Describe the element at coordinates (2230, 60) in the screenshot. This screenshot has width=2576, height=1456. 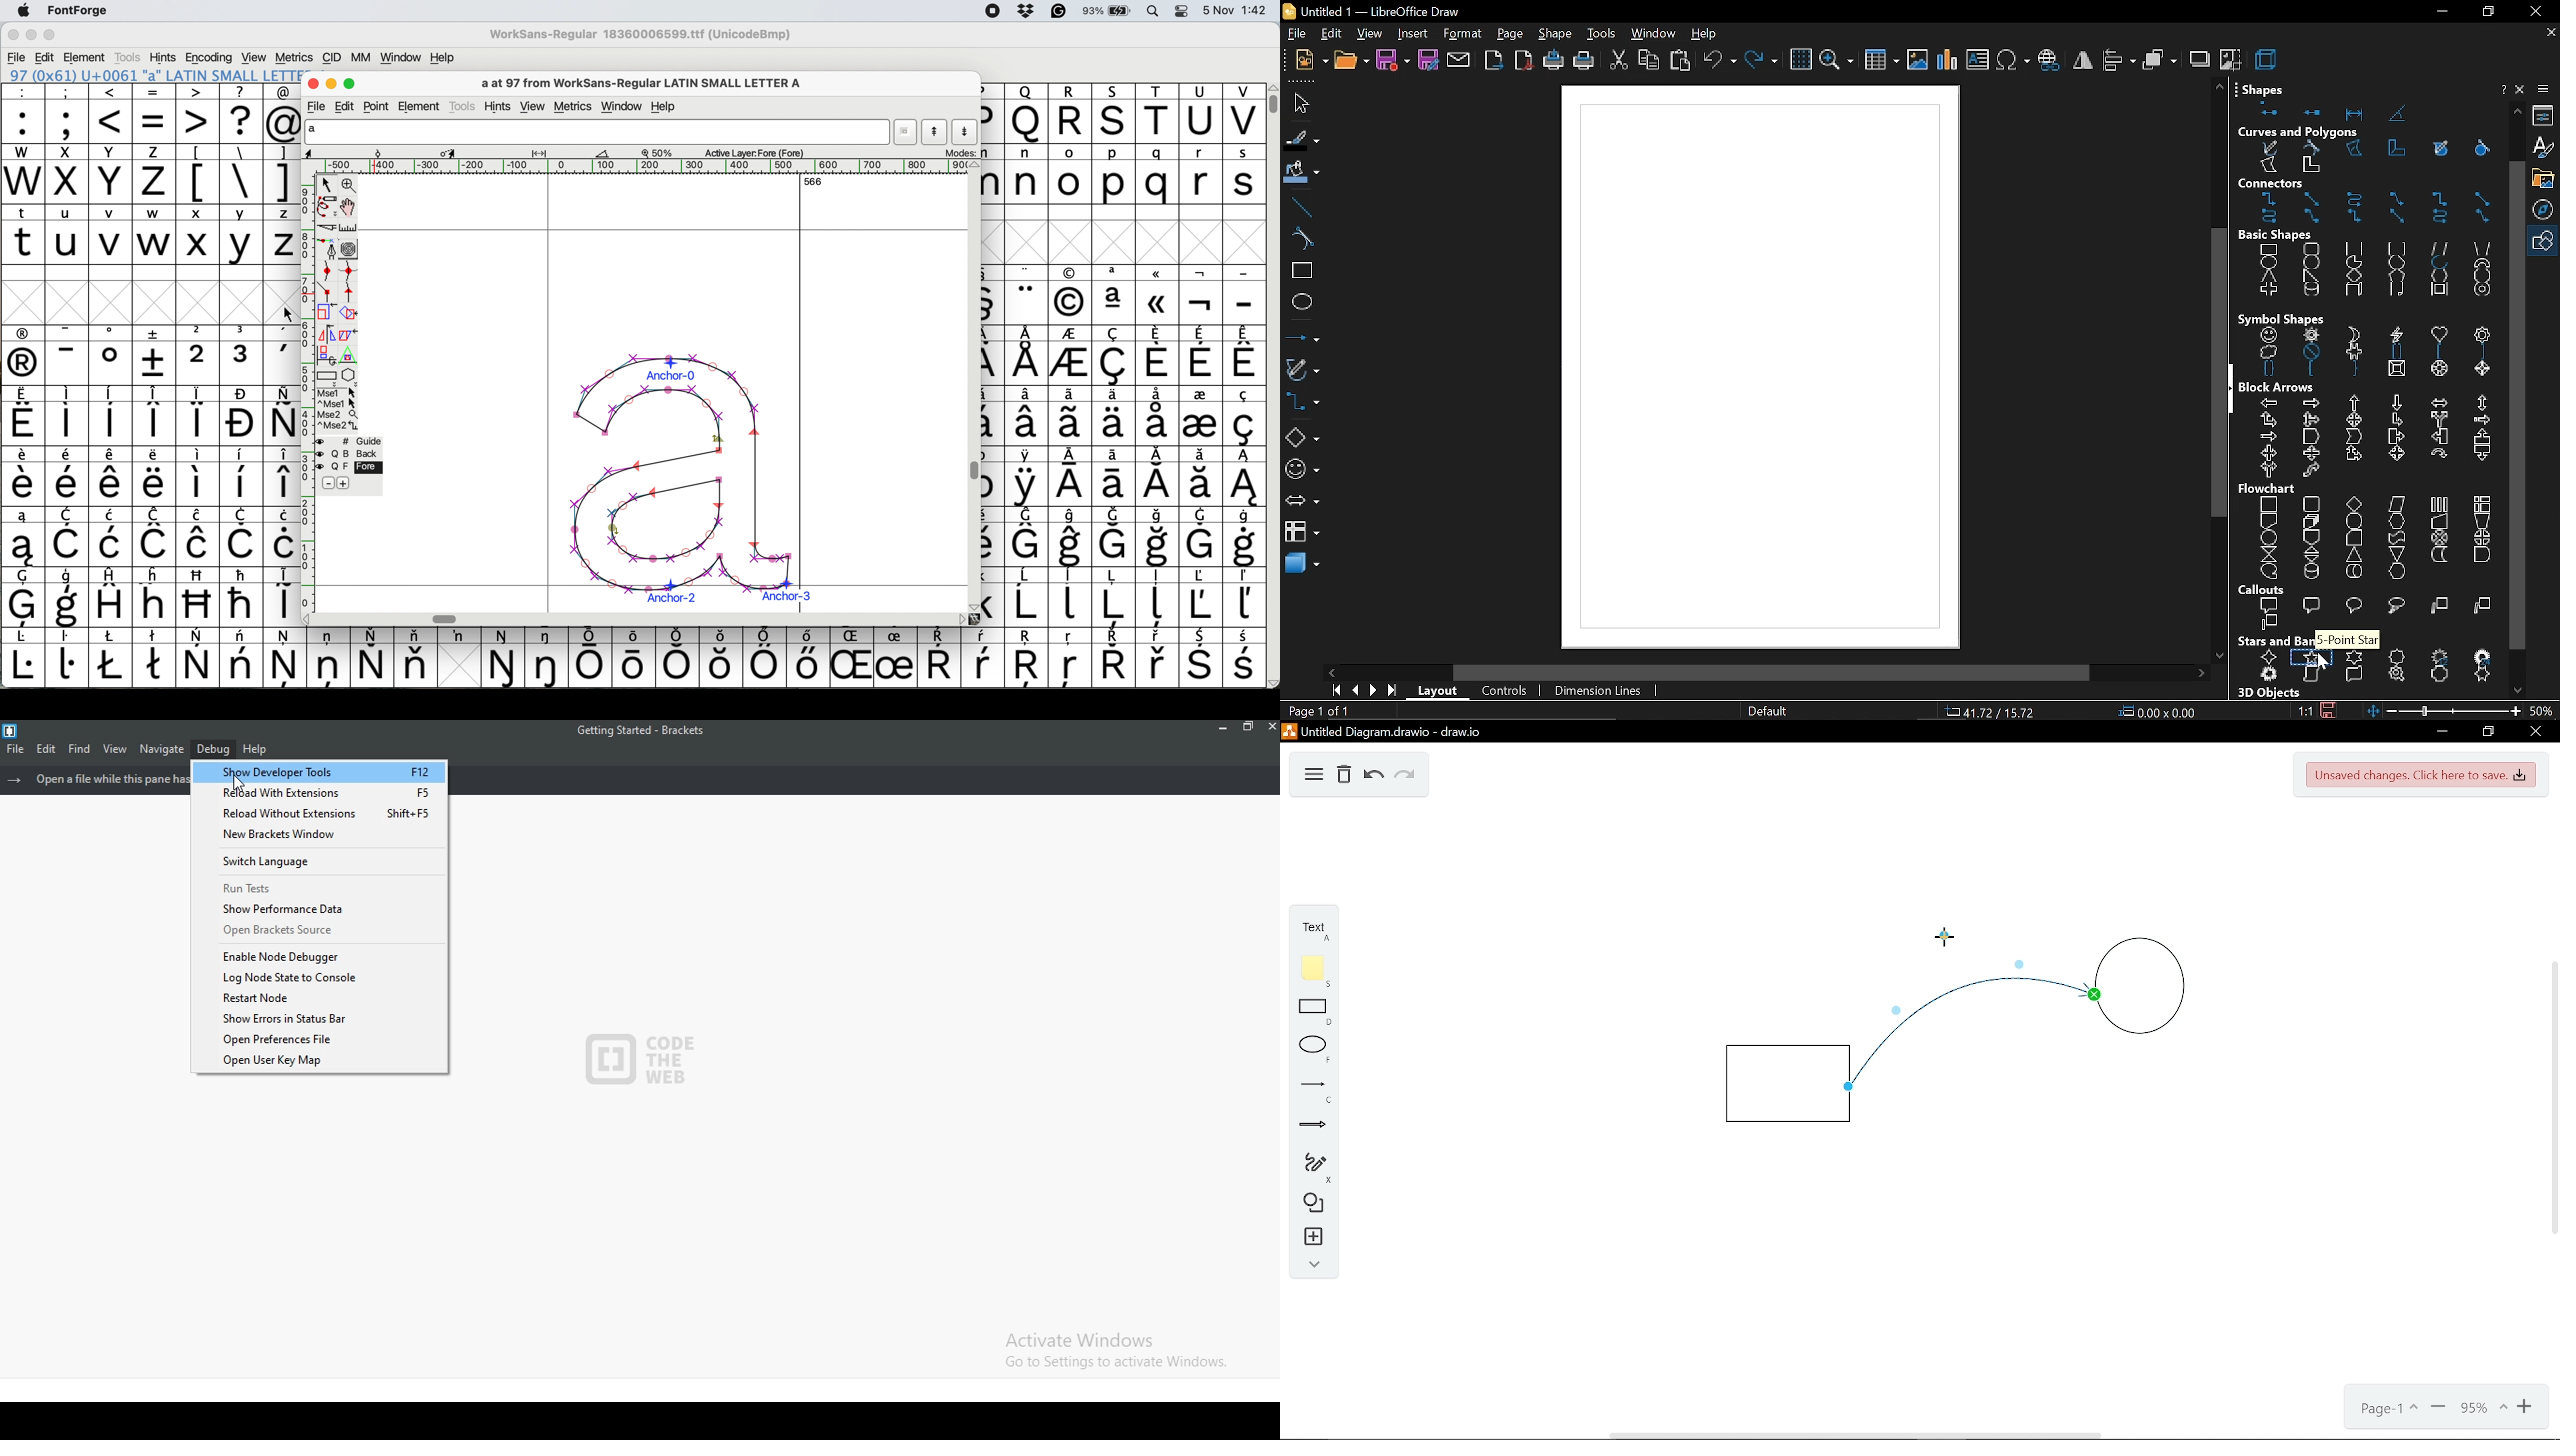
I see `crop` at that location.